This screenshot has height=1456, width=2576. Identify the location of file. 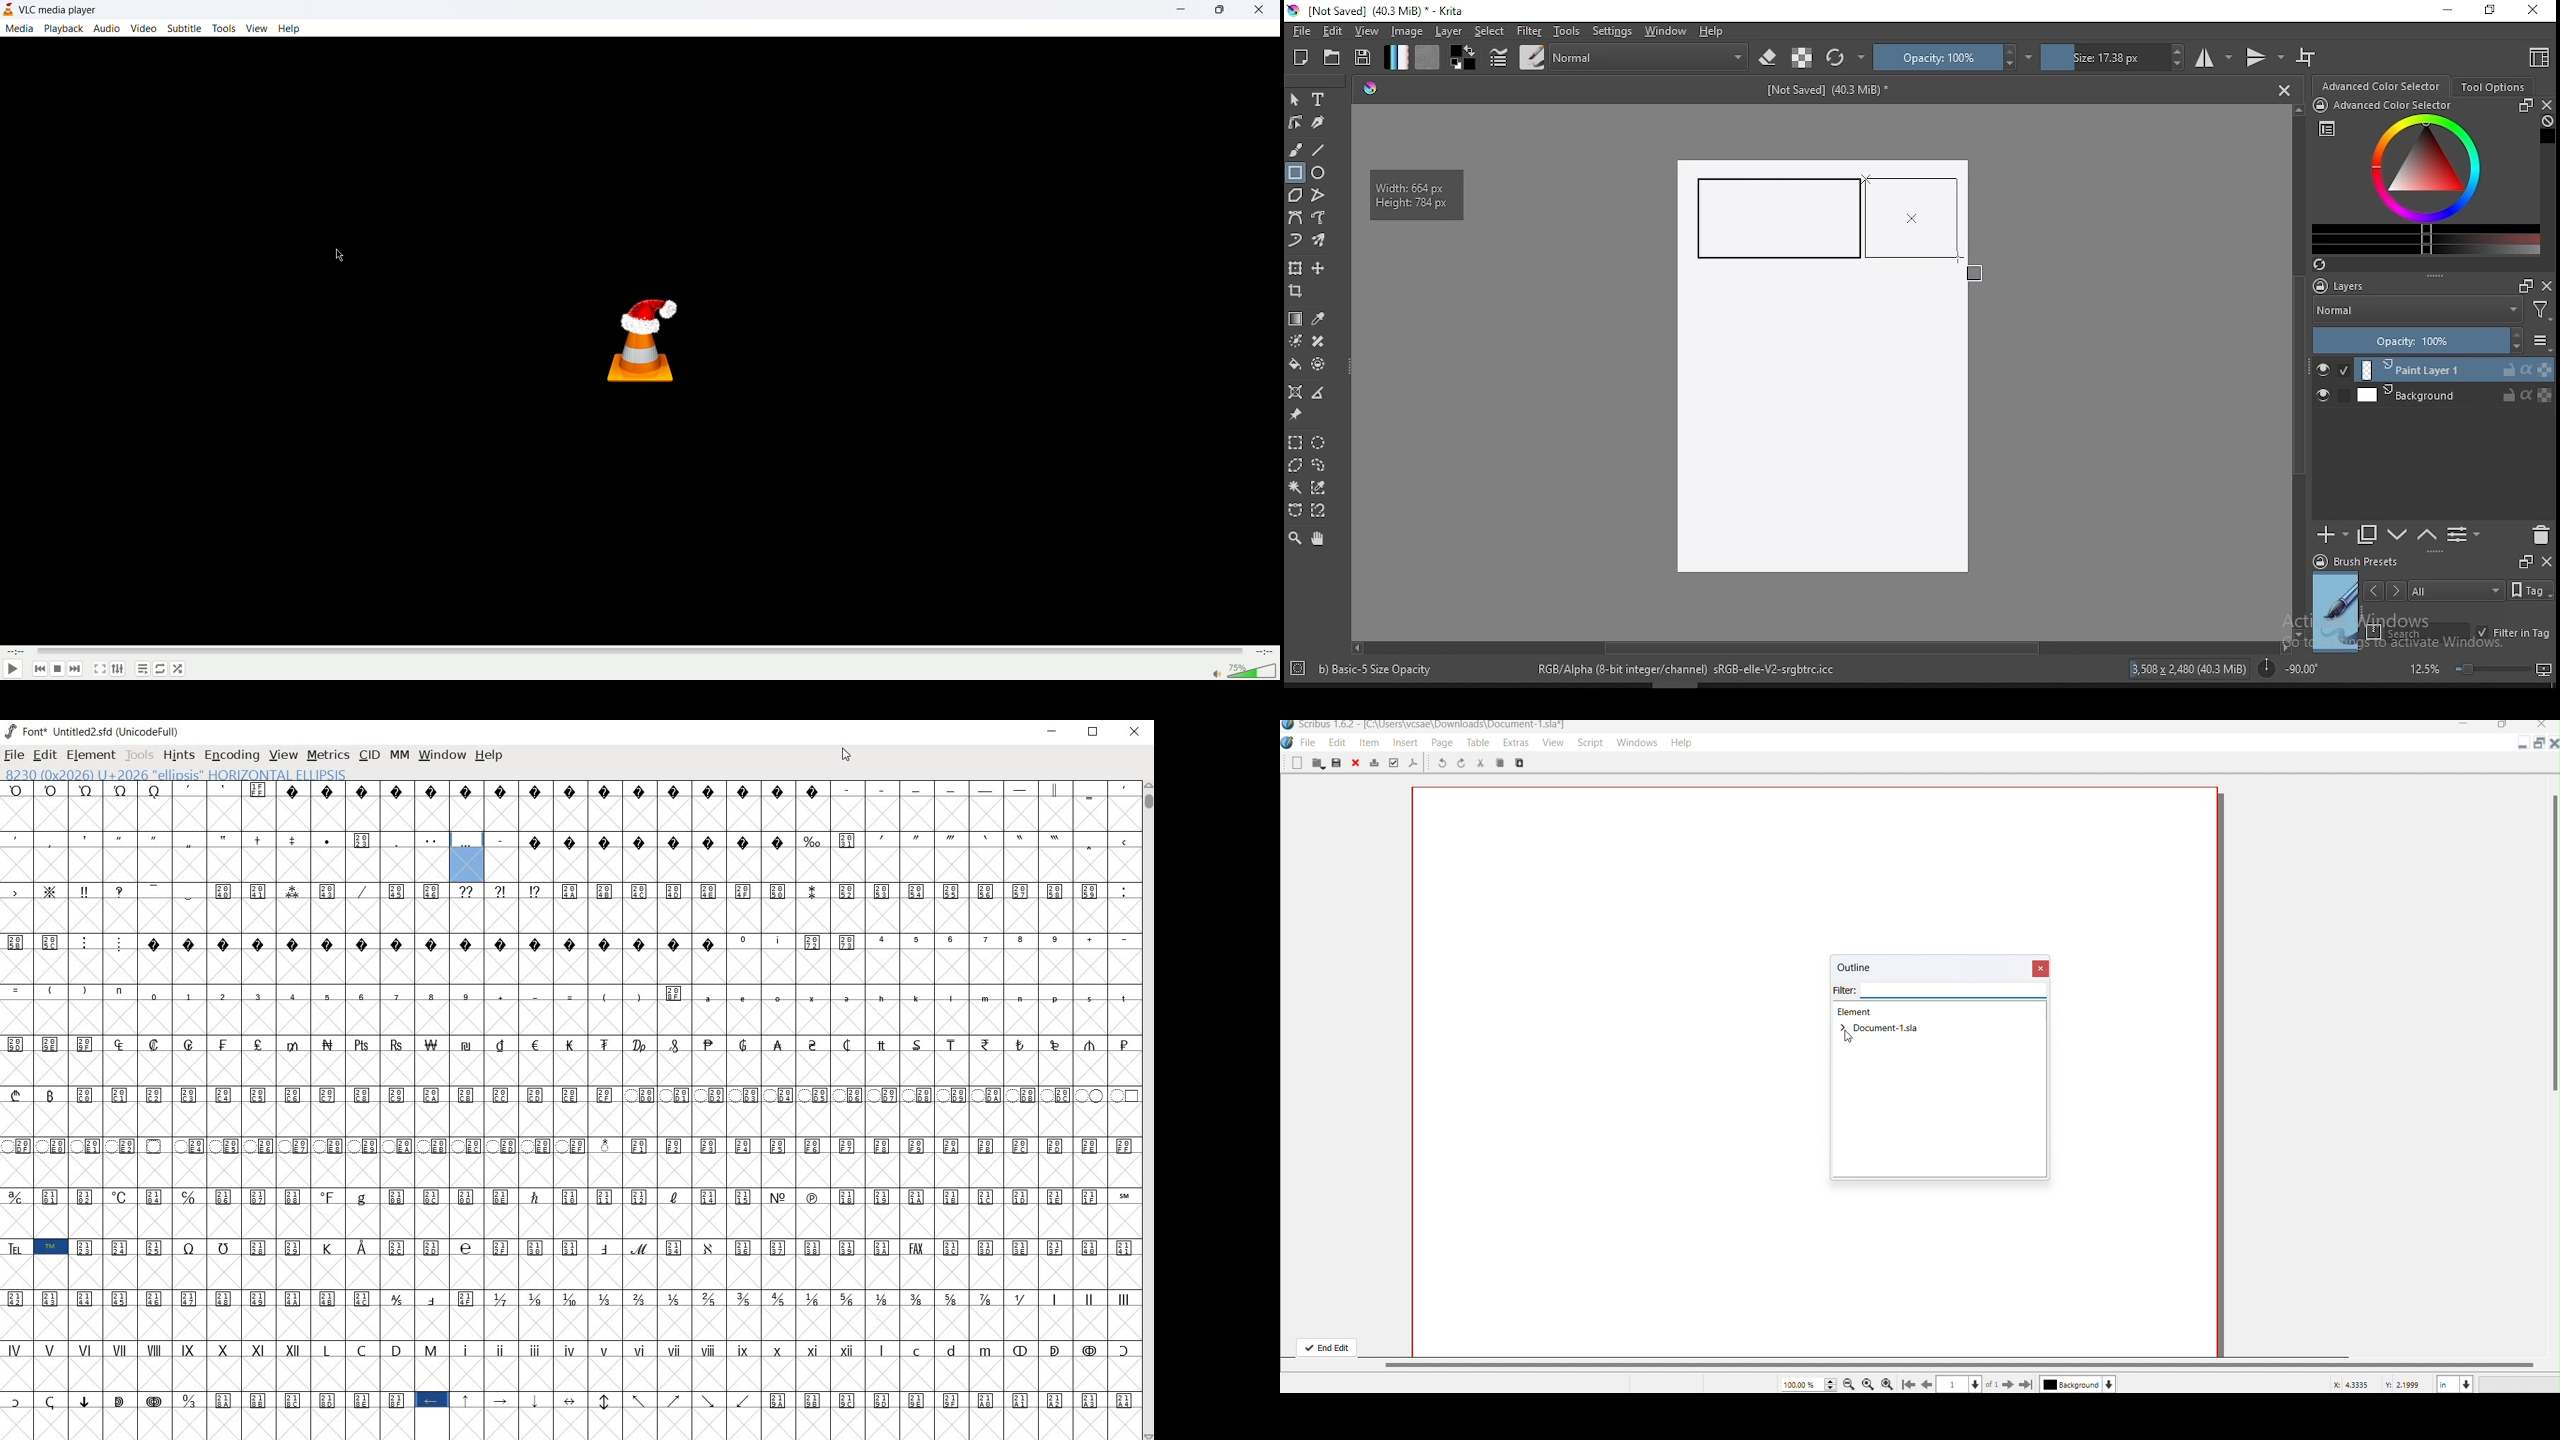
(1301, 31).